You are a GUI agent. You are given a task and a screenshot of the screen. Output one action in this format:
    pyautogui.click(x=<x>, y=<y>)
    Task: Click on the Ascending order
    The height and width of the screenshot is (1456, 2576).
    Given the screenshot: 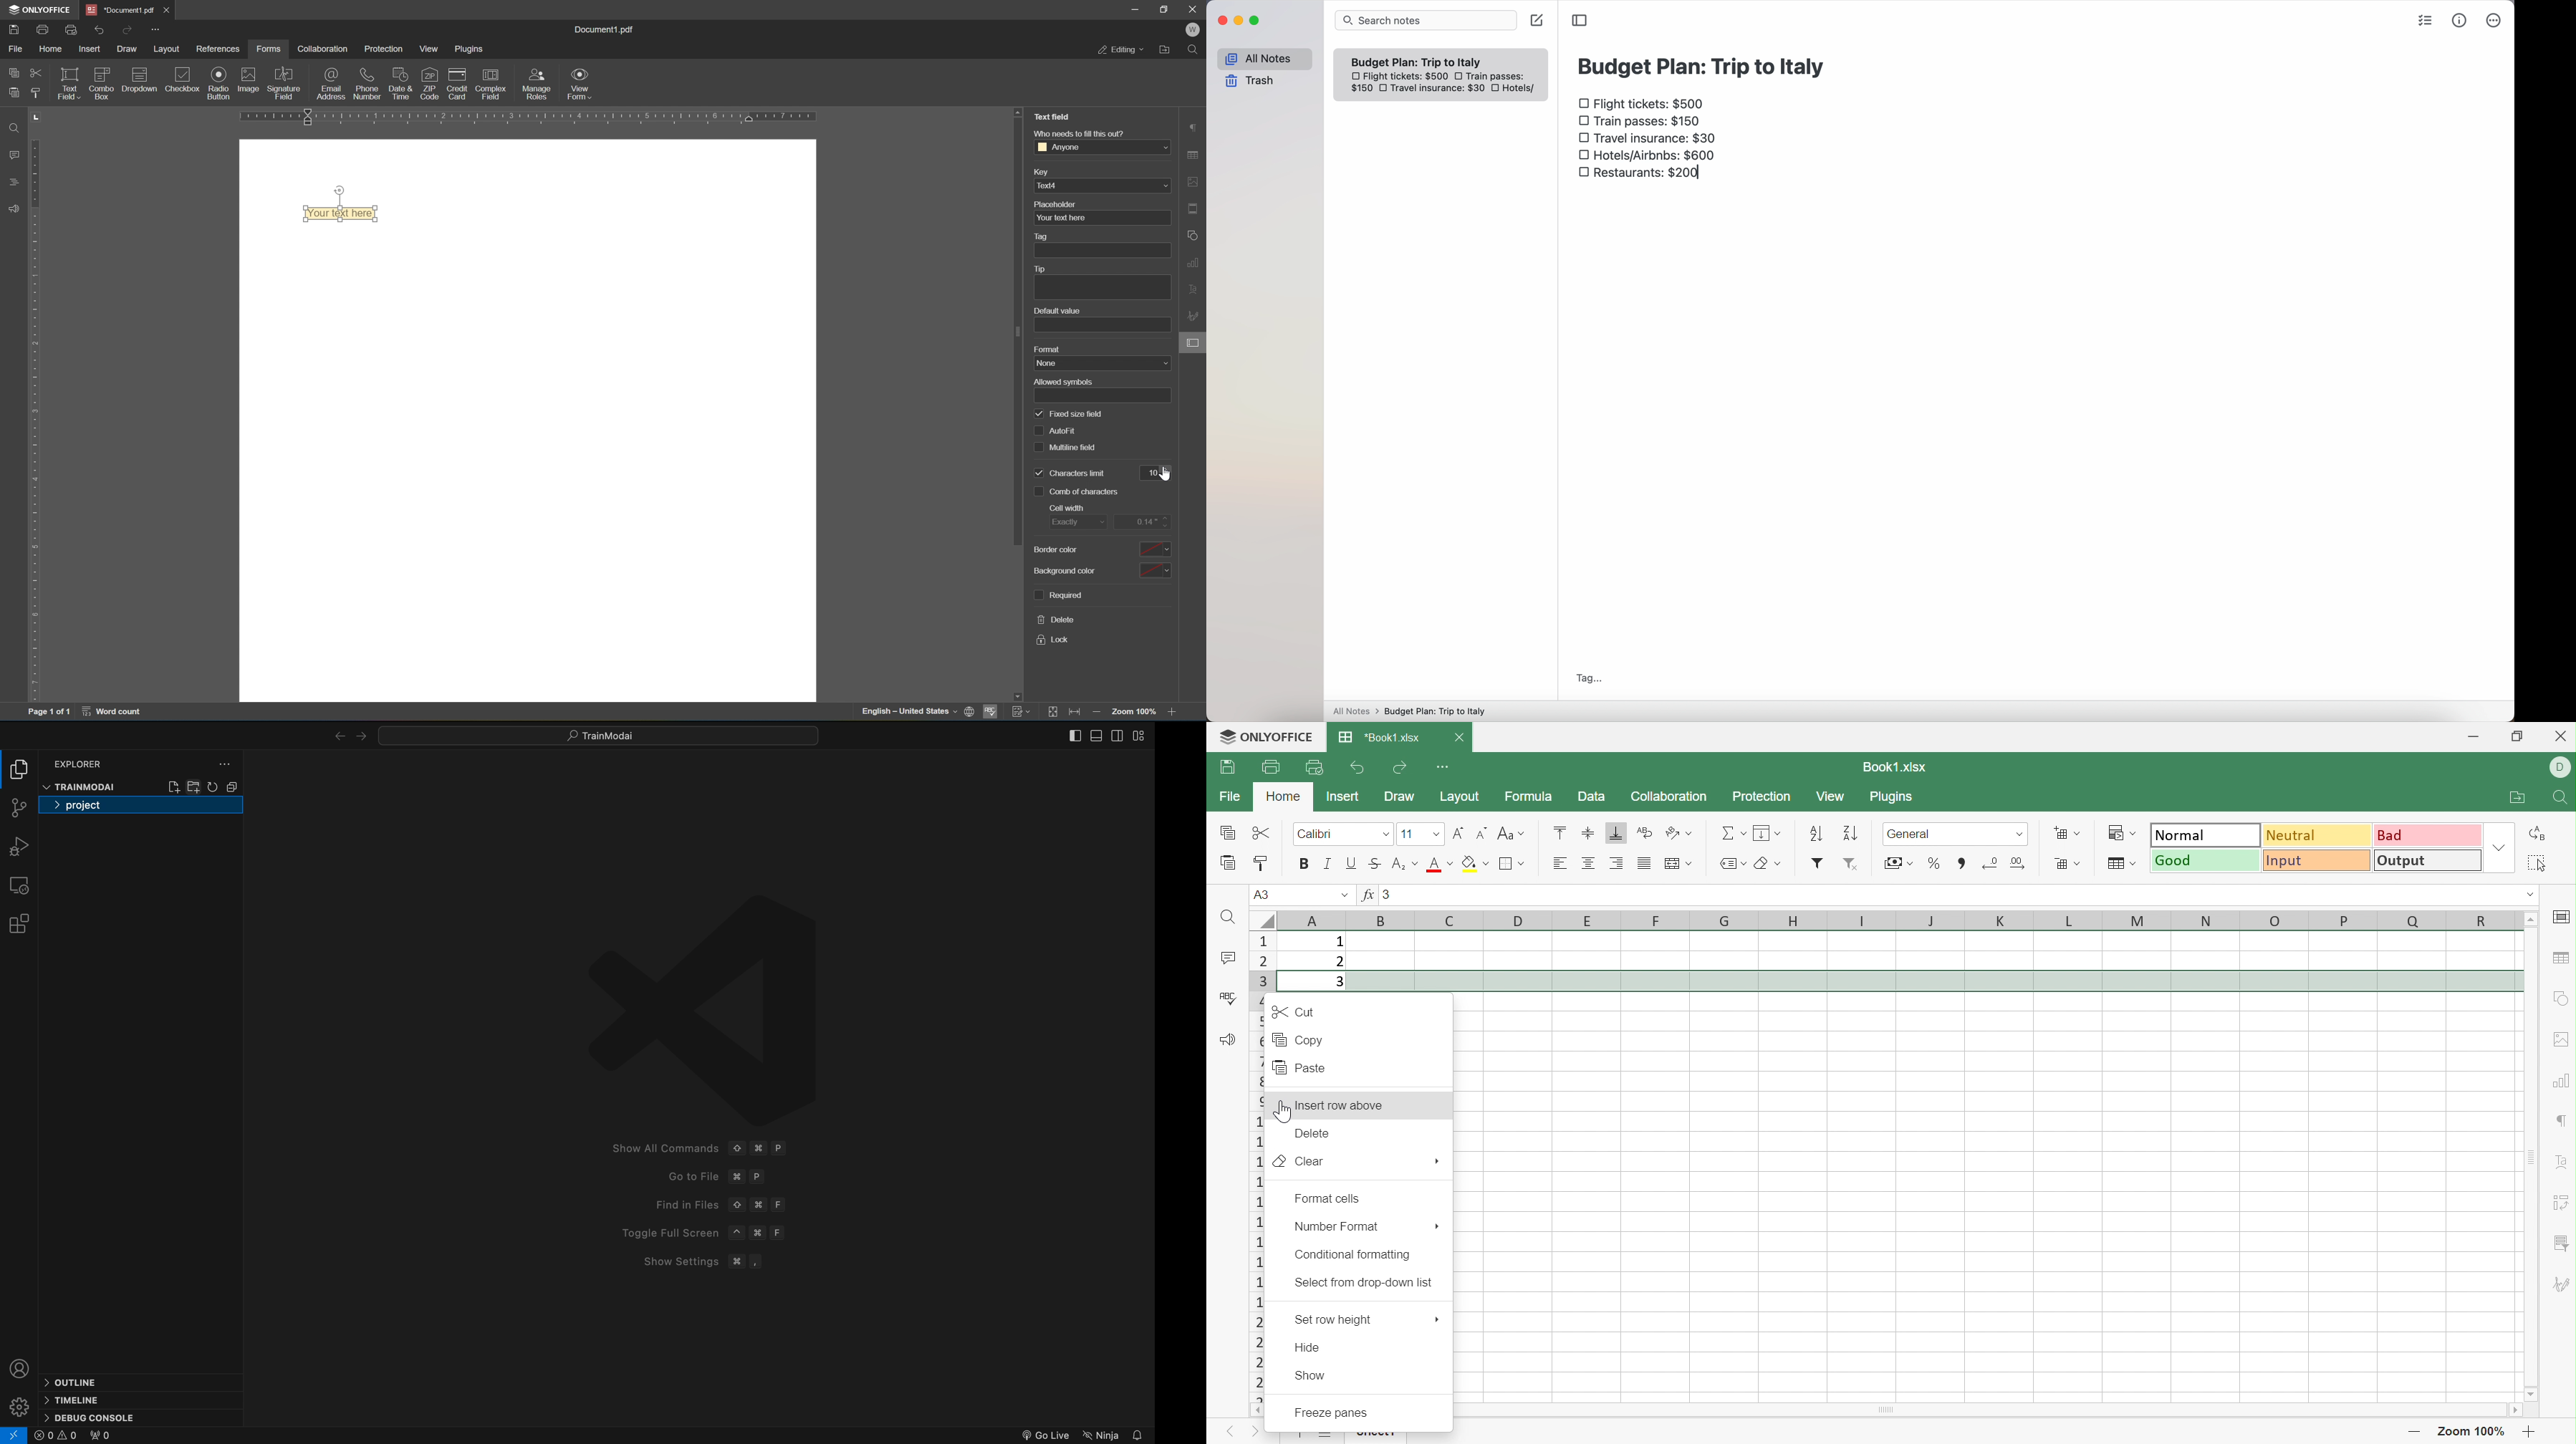 What is the action you would take?
    pyautogui.click(x=1815, y=832)
    